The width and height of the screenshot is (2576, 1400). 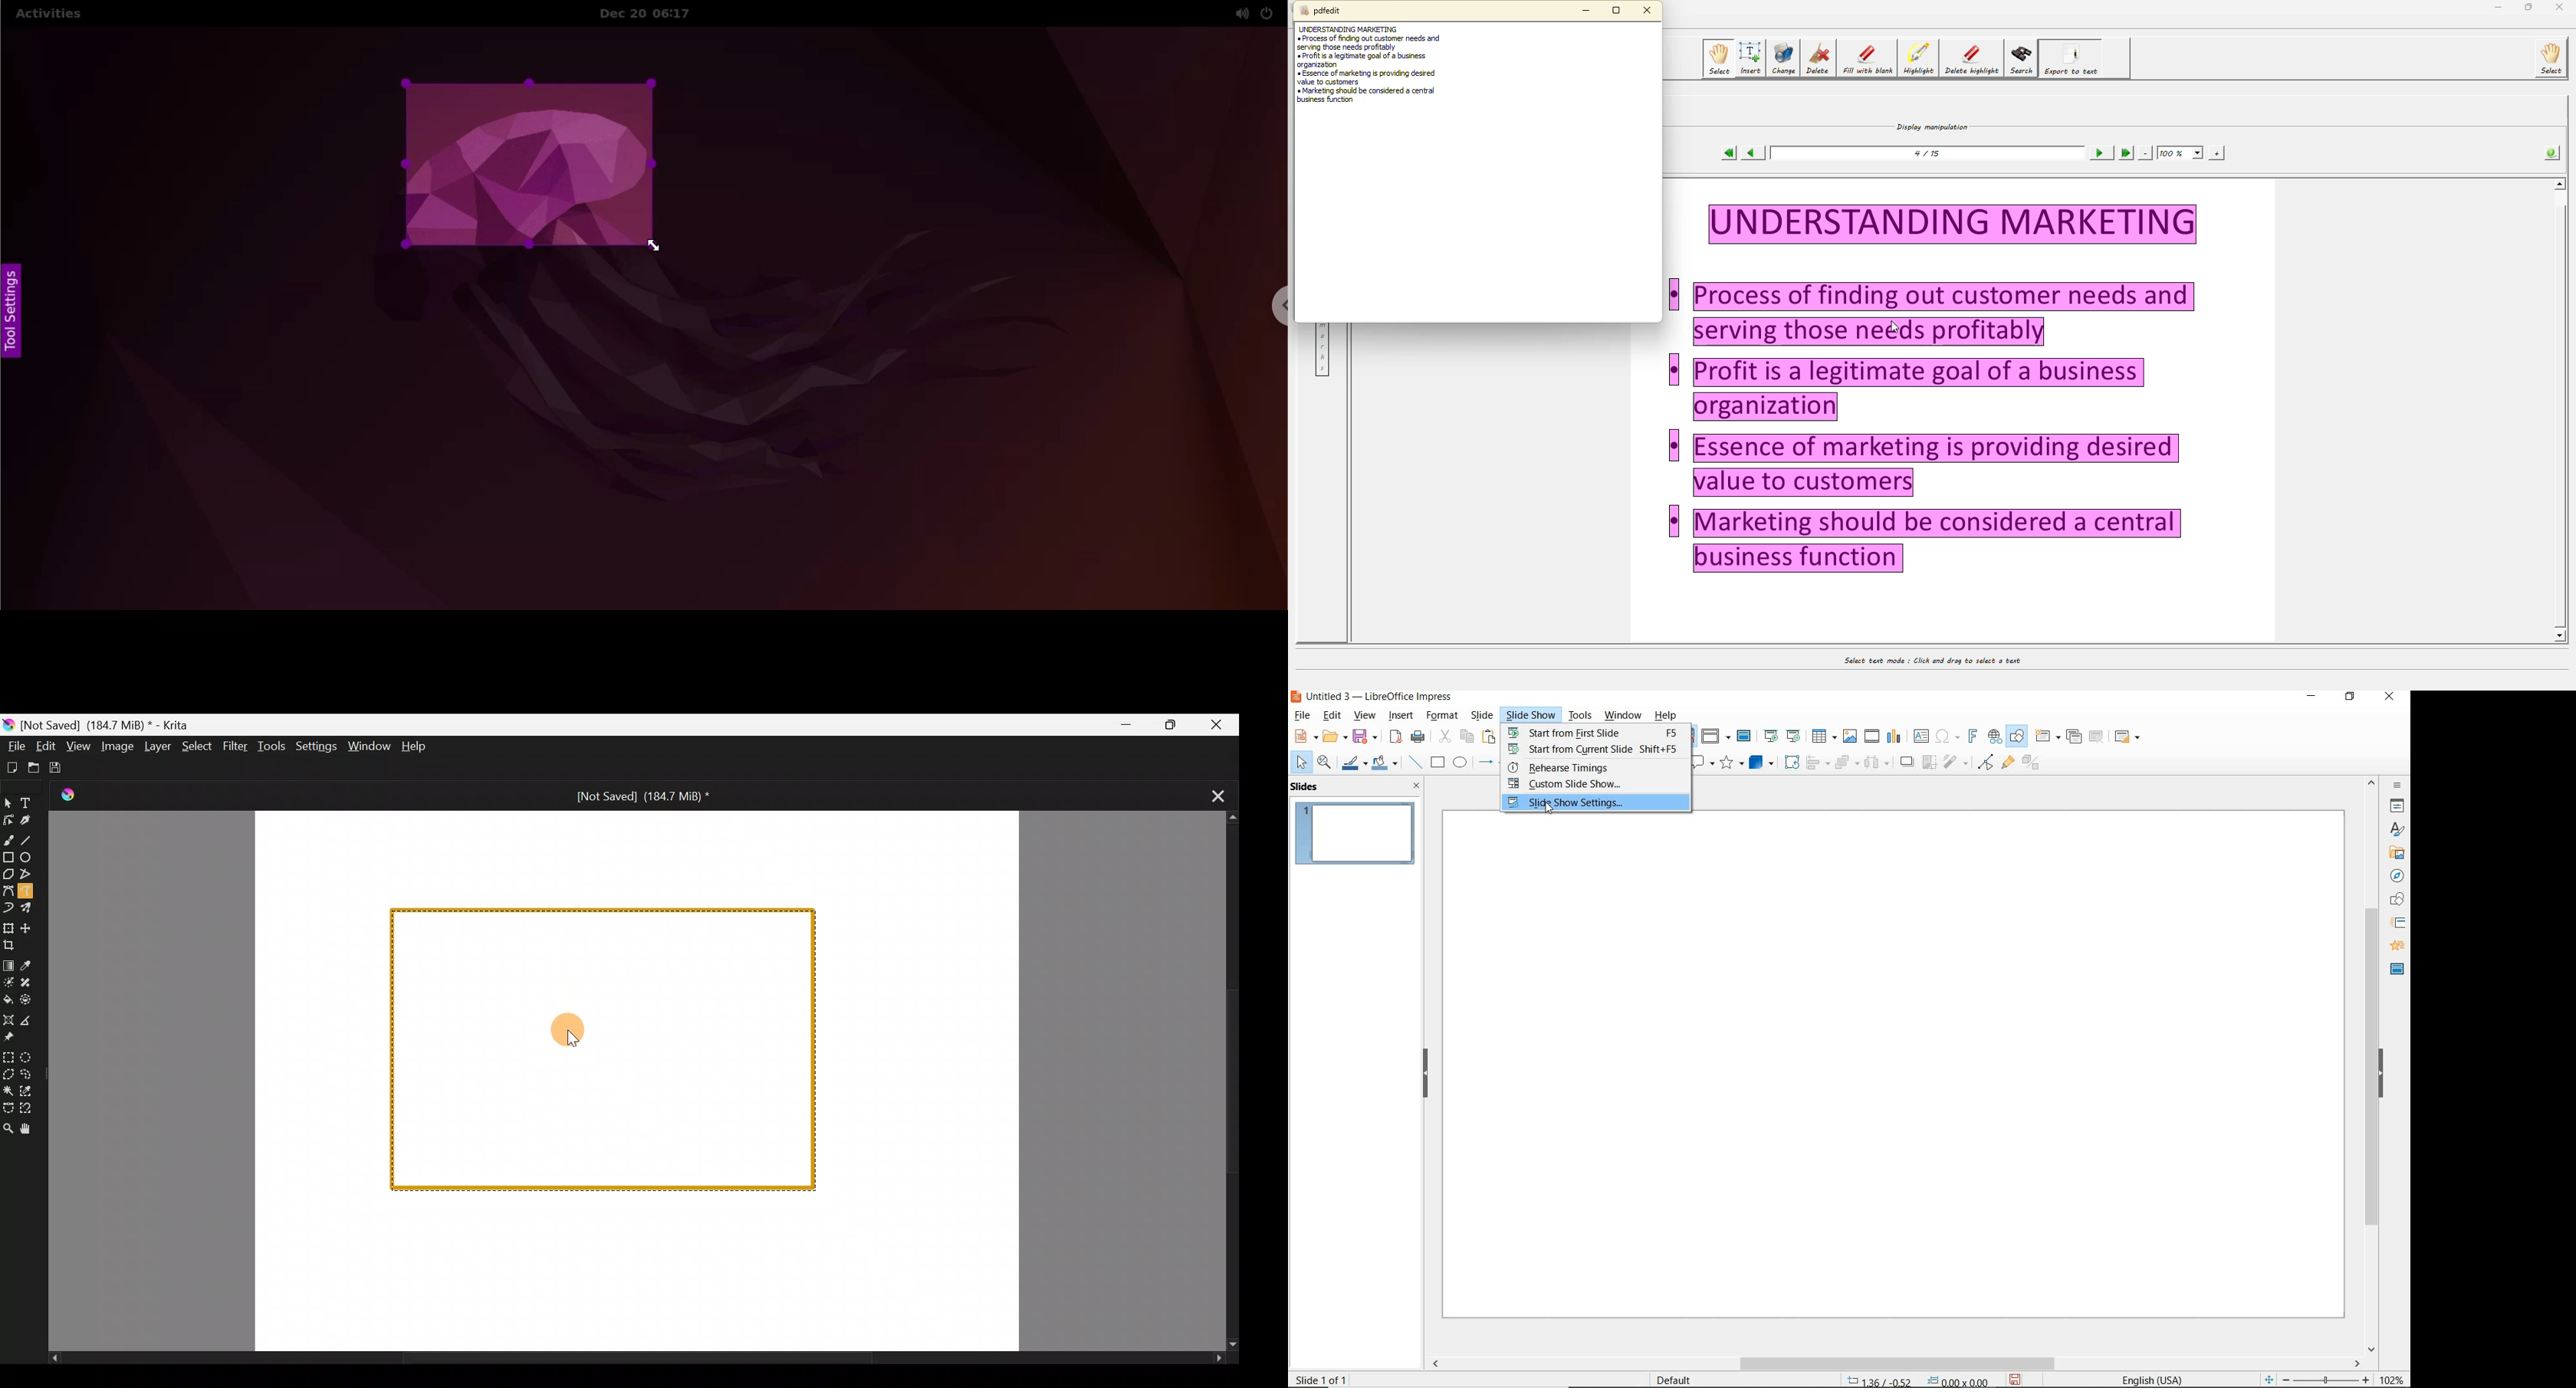 What do you see at coordinates (2397, 807) in the screenshot?
I see `PROPERTIES` at bounding box center [2397, 807].